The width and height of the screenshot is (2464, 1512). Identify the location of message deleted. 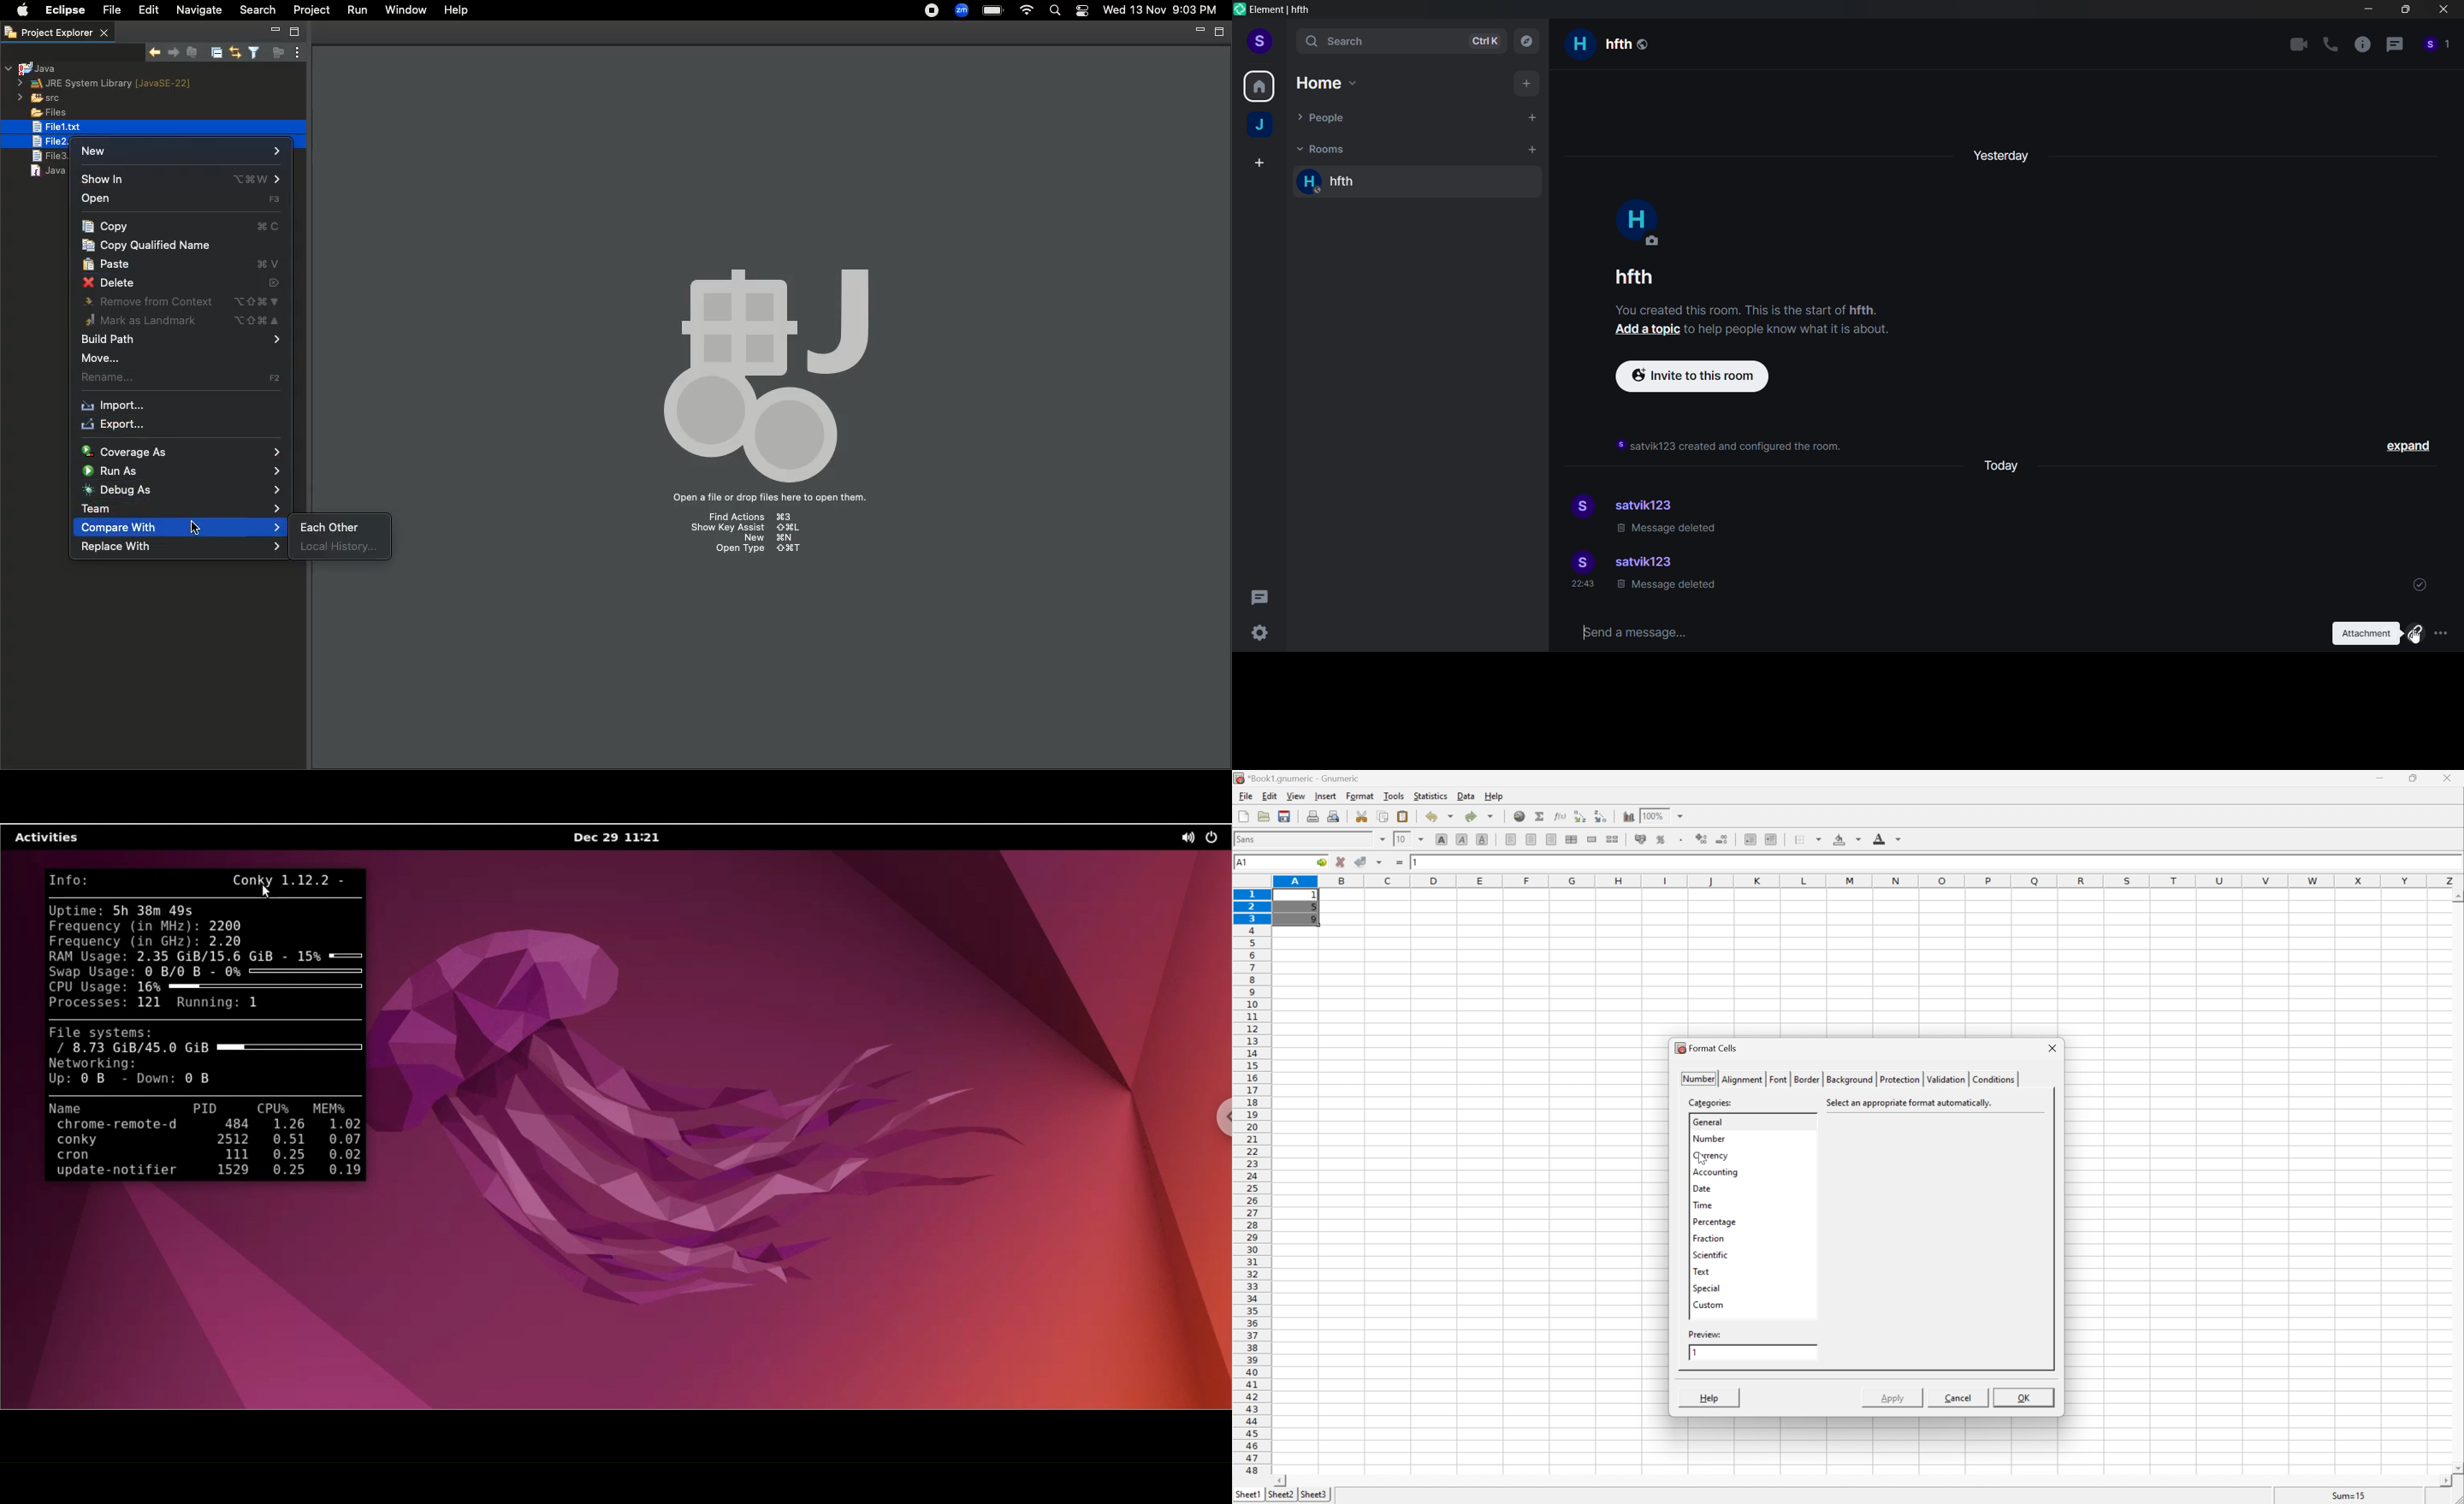
(1665, 588).